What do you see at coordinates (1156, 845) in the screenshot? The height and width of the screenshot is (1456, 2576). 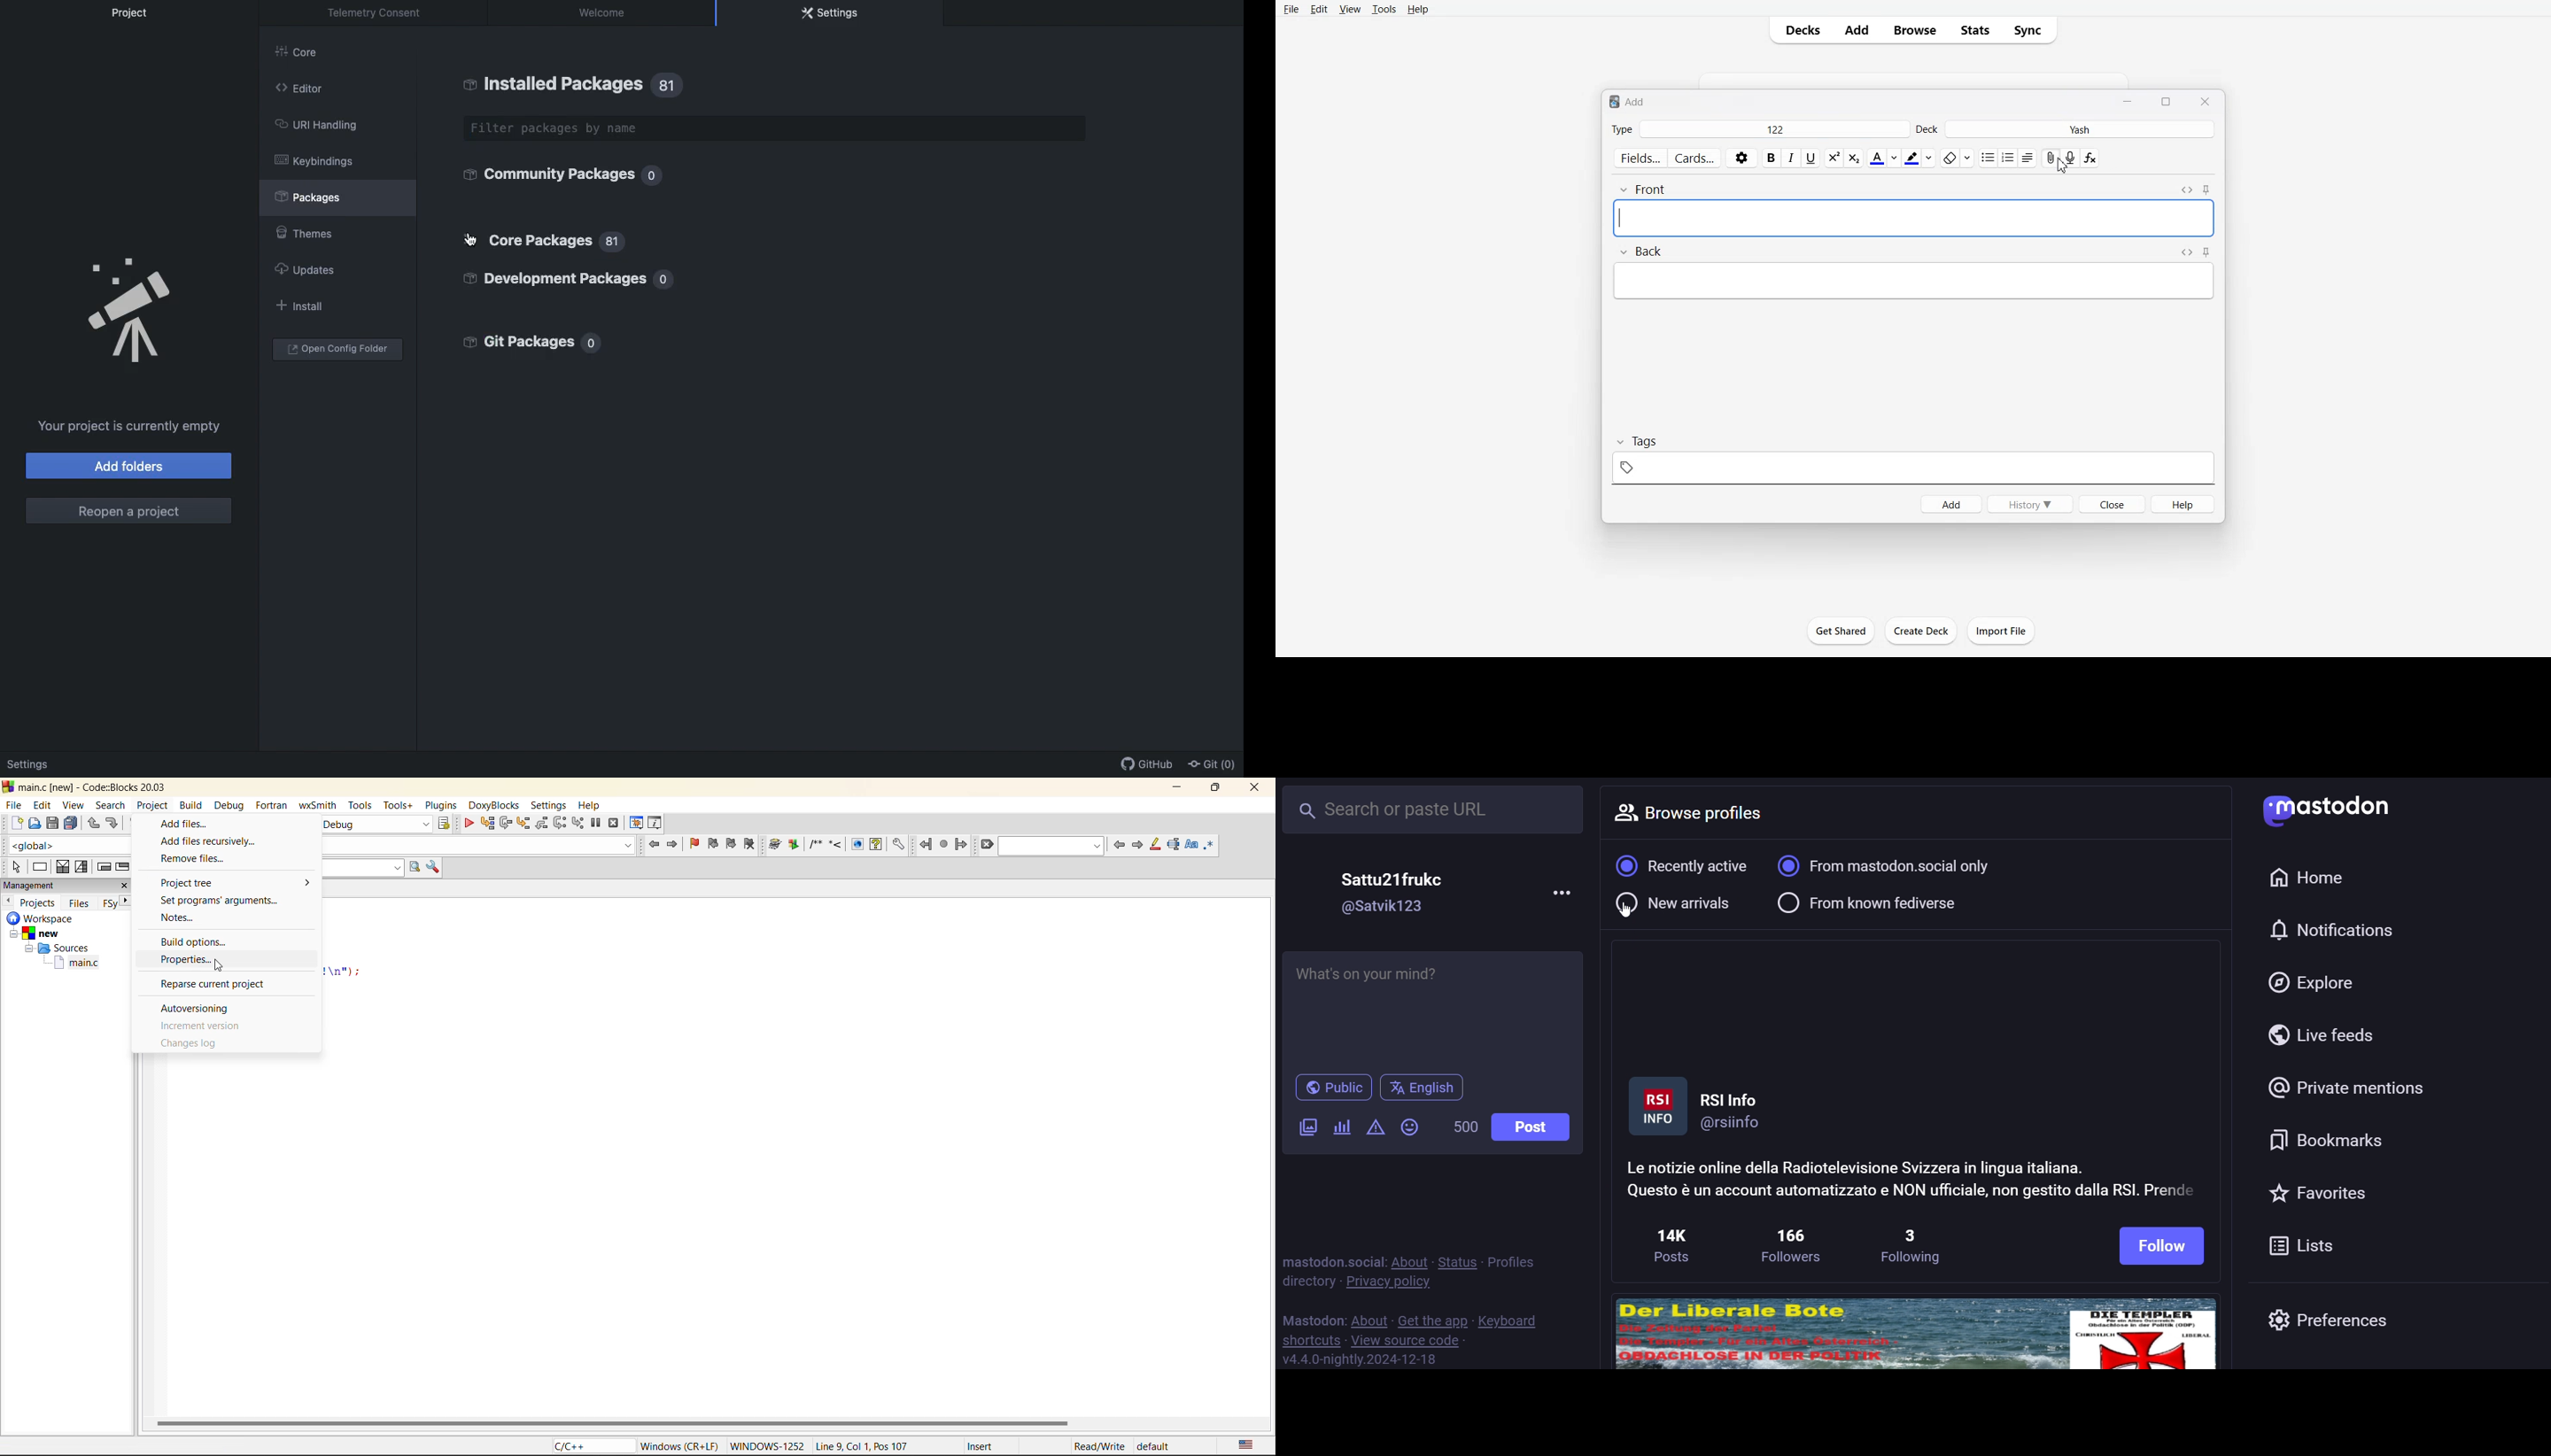 I see `higlight` at bounding box center [1156, 845].